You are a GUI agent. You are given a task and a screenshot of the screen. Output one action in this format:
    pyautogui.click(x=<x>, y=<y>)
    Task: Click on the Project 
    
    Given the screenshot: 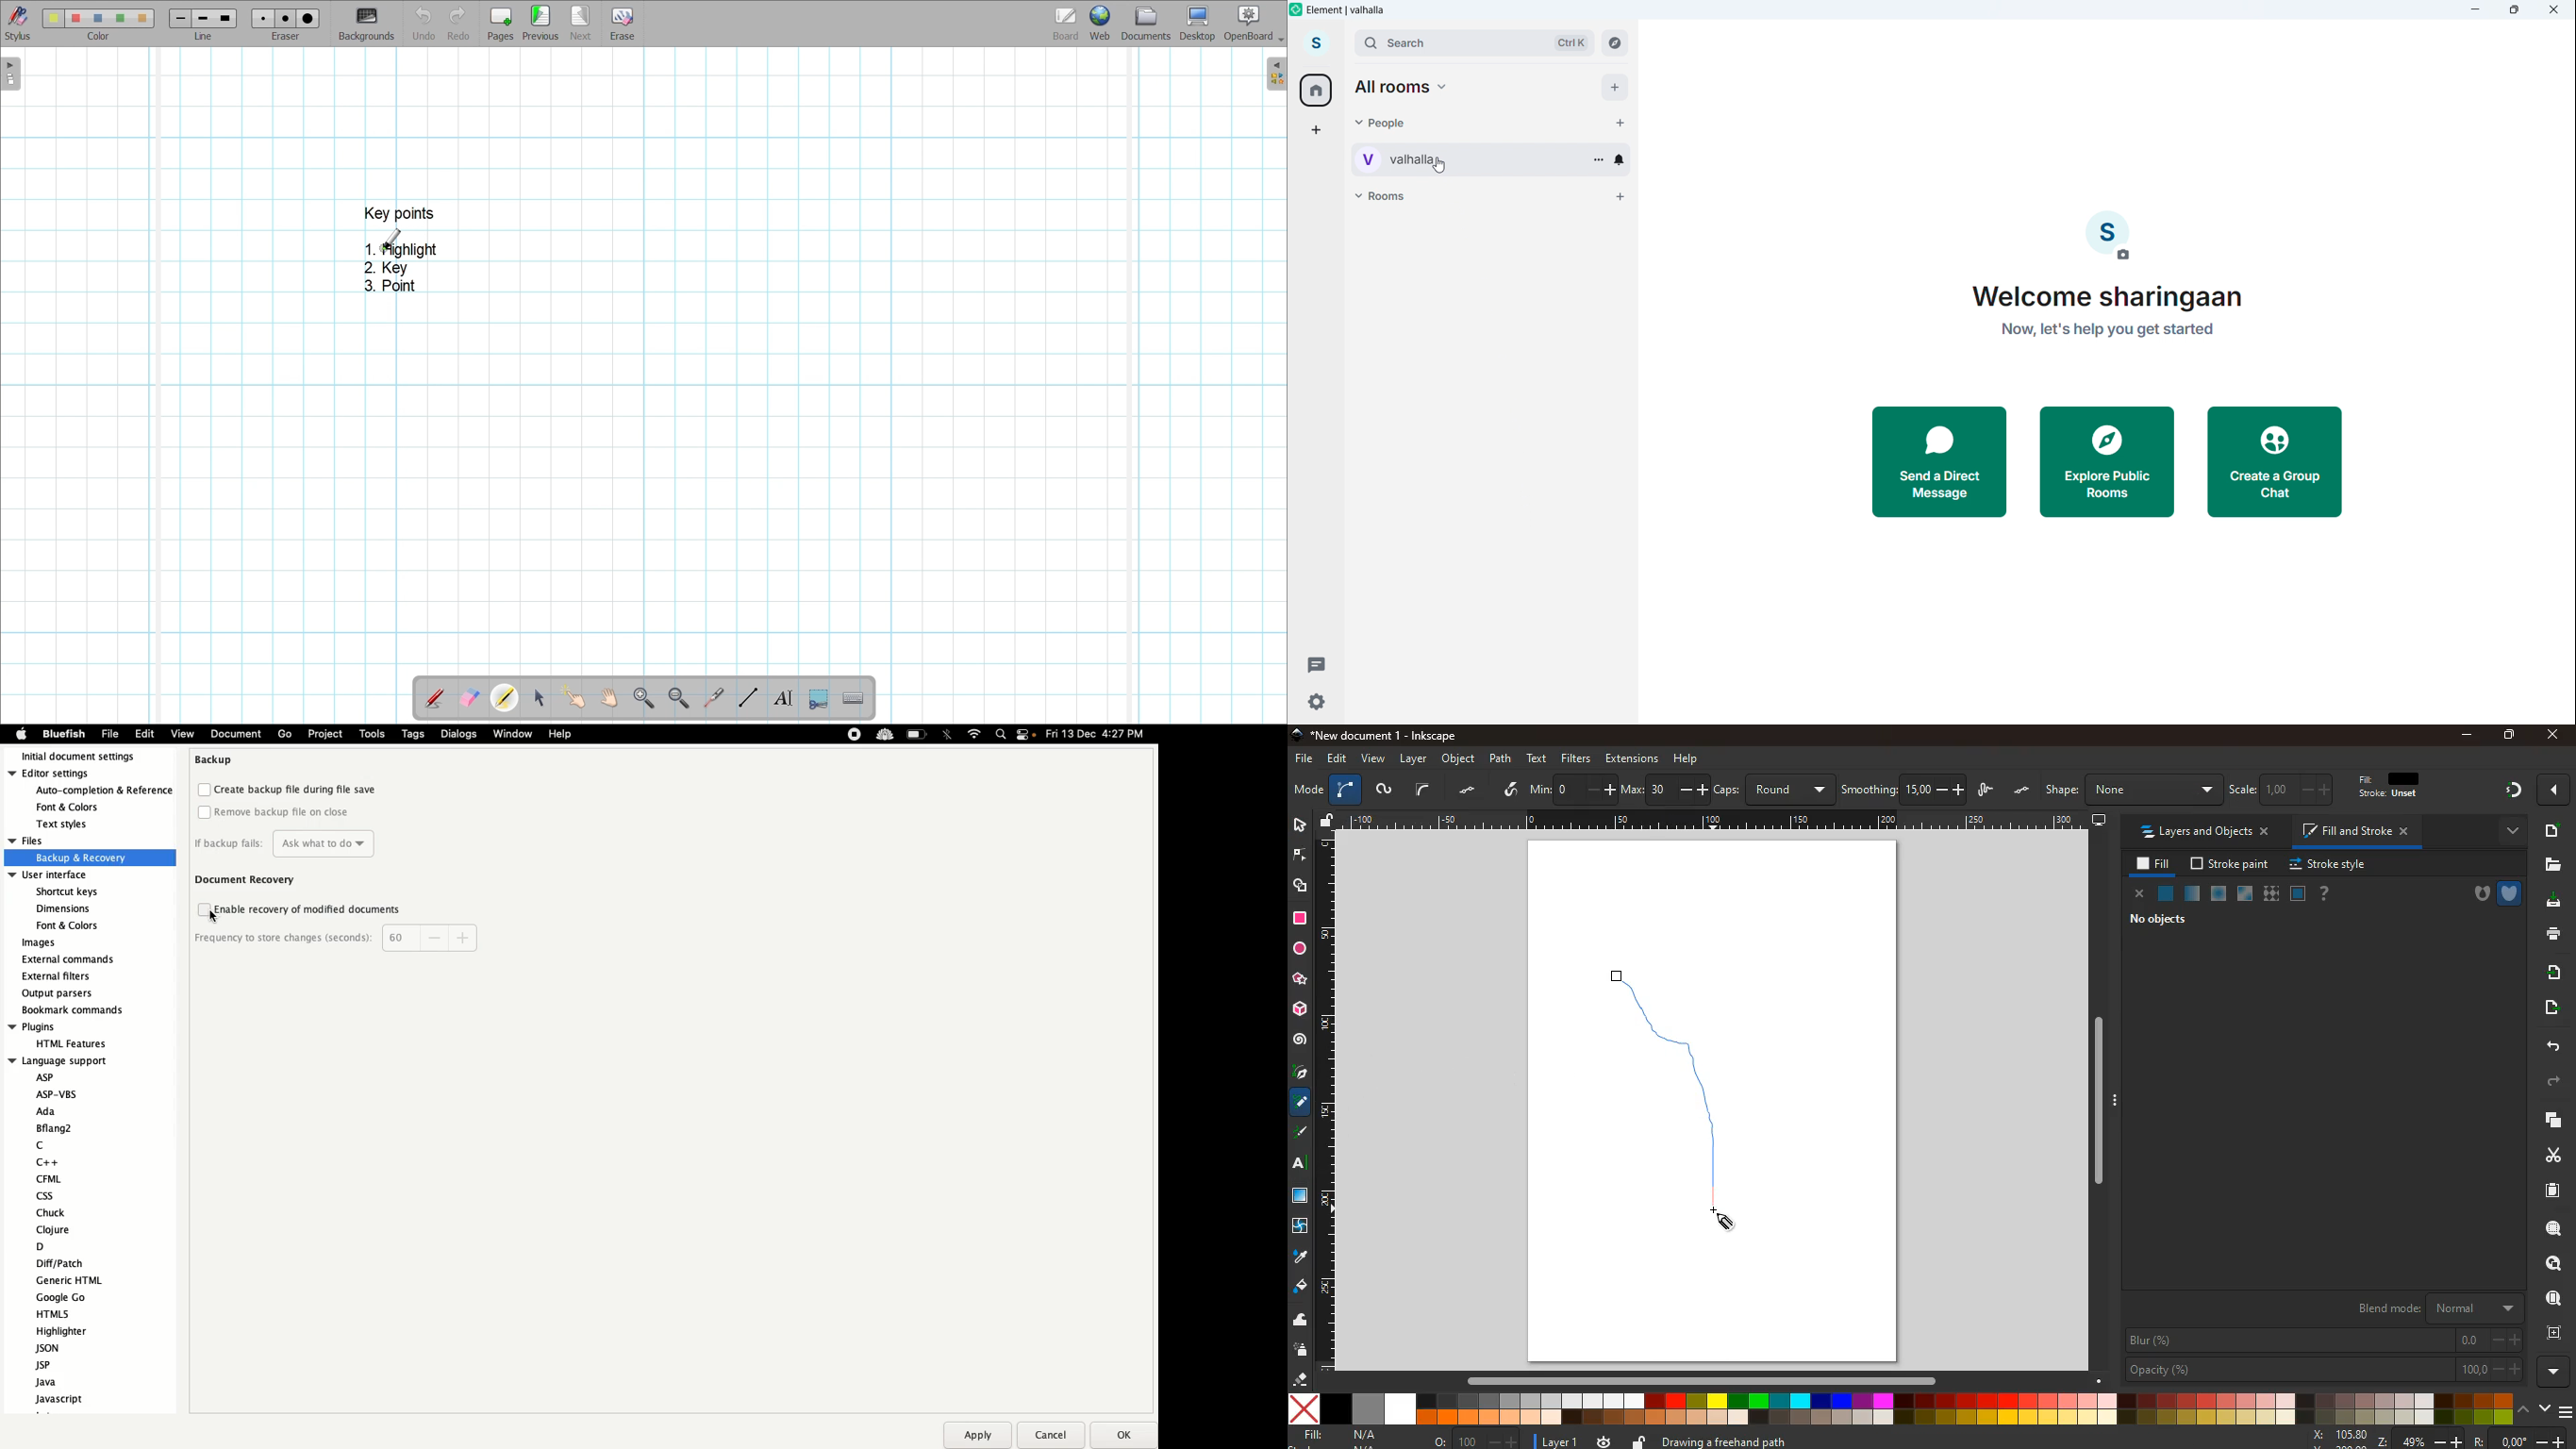 What is the action you would take?
    pyautogui.click(x=327, y=735)
    